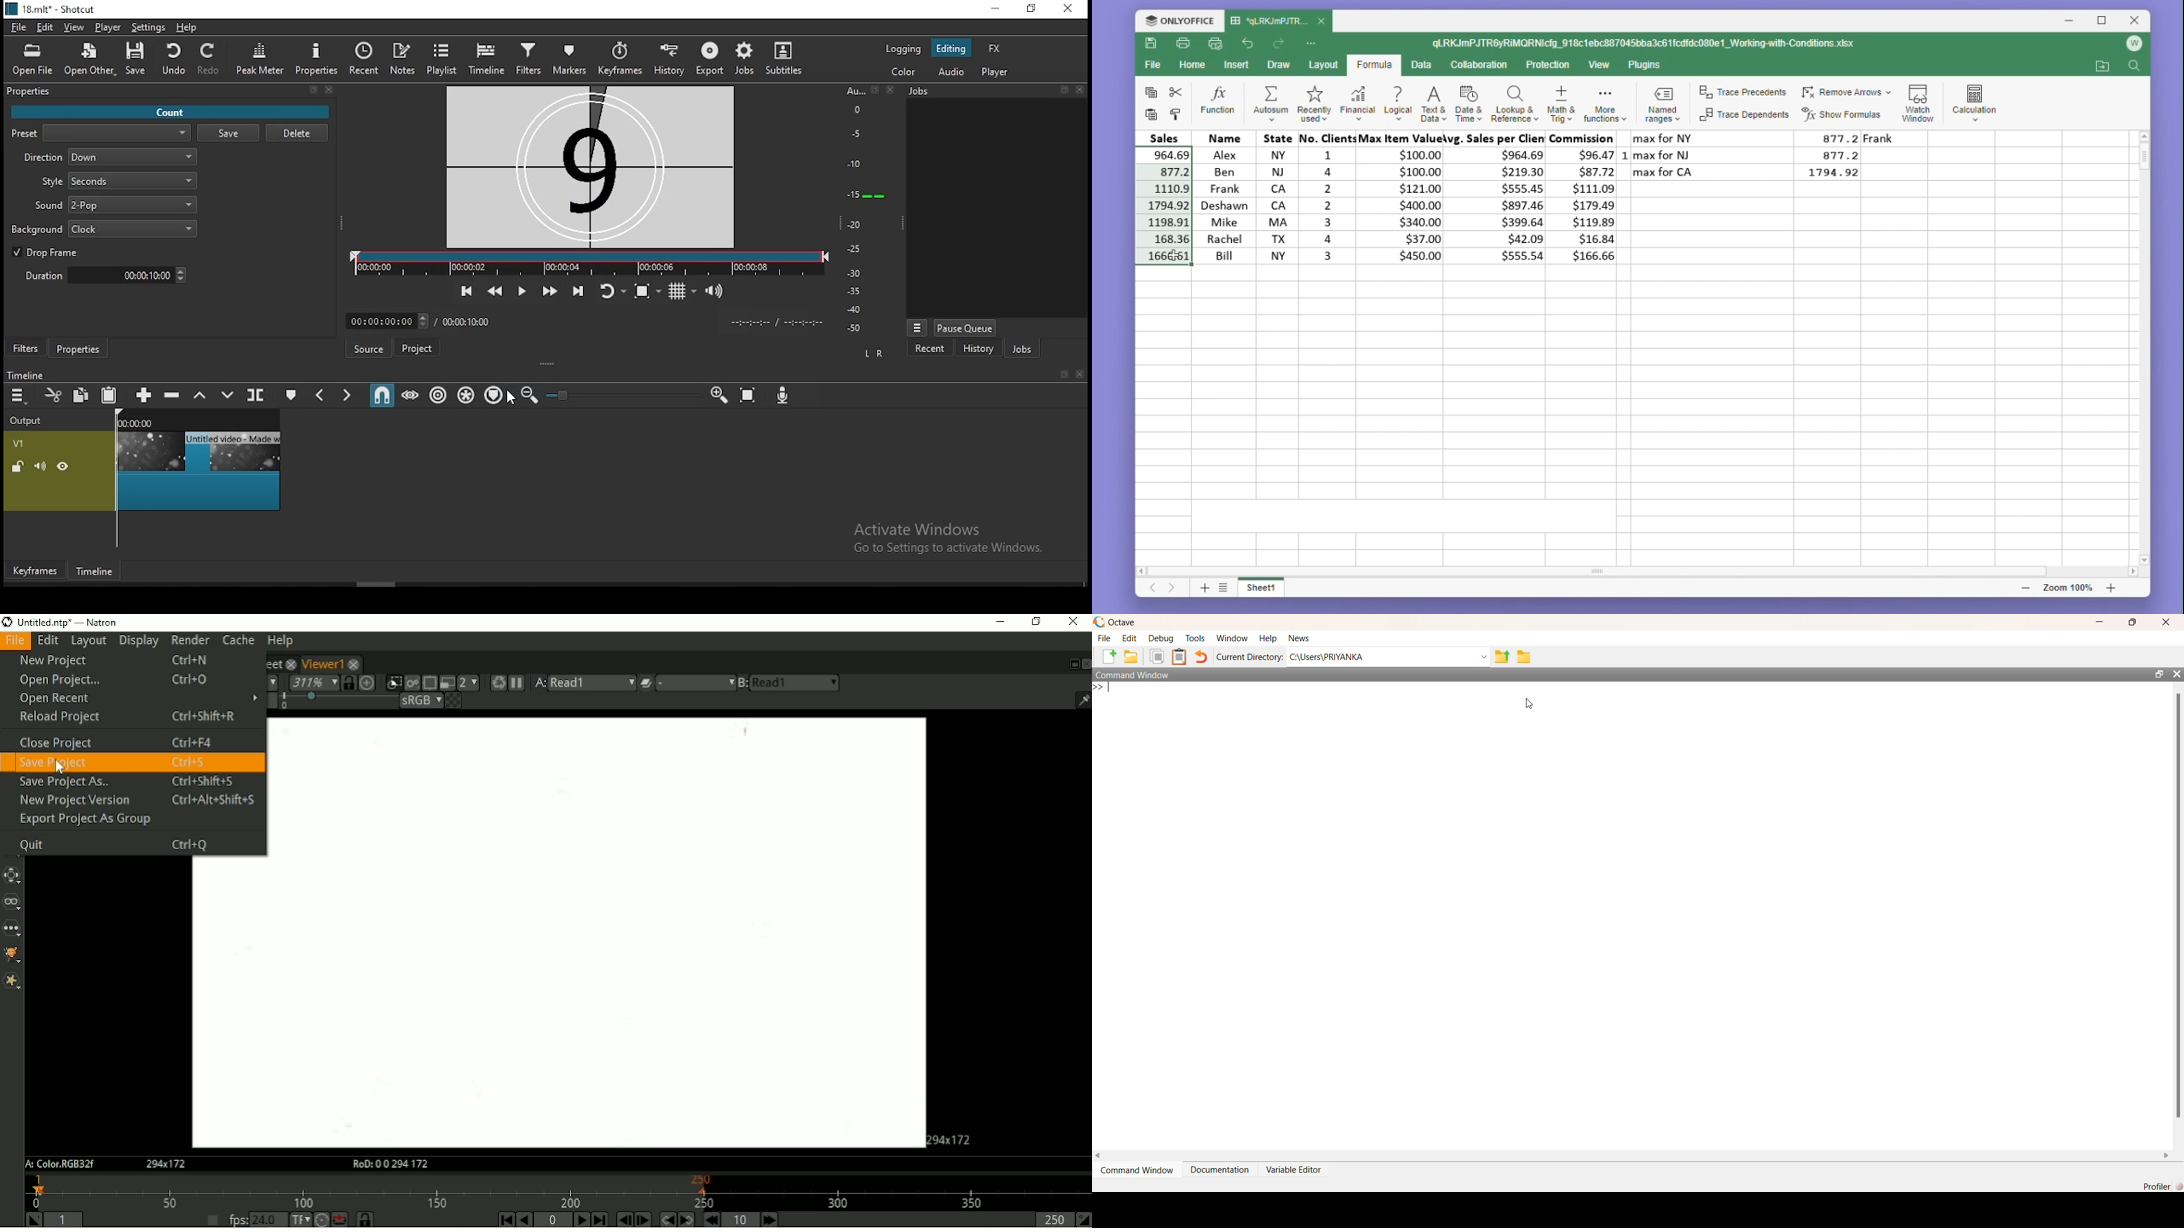 The height and width of the screenshot is (1232, 2184). Describe the element at coordinates (368, 348) in the screenshot. I see `source` at that location.